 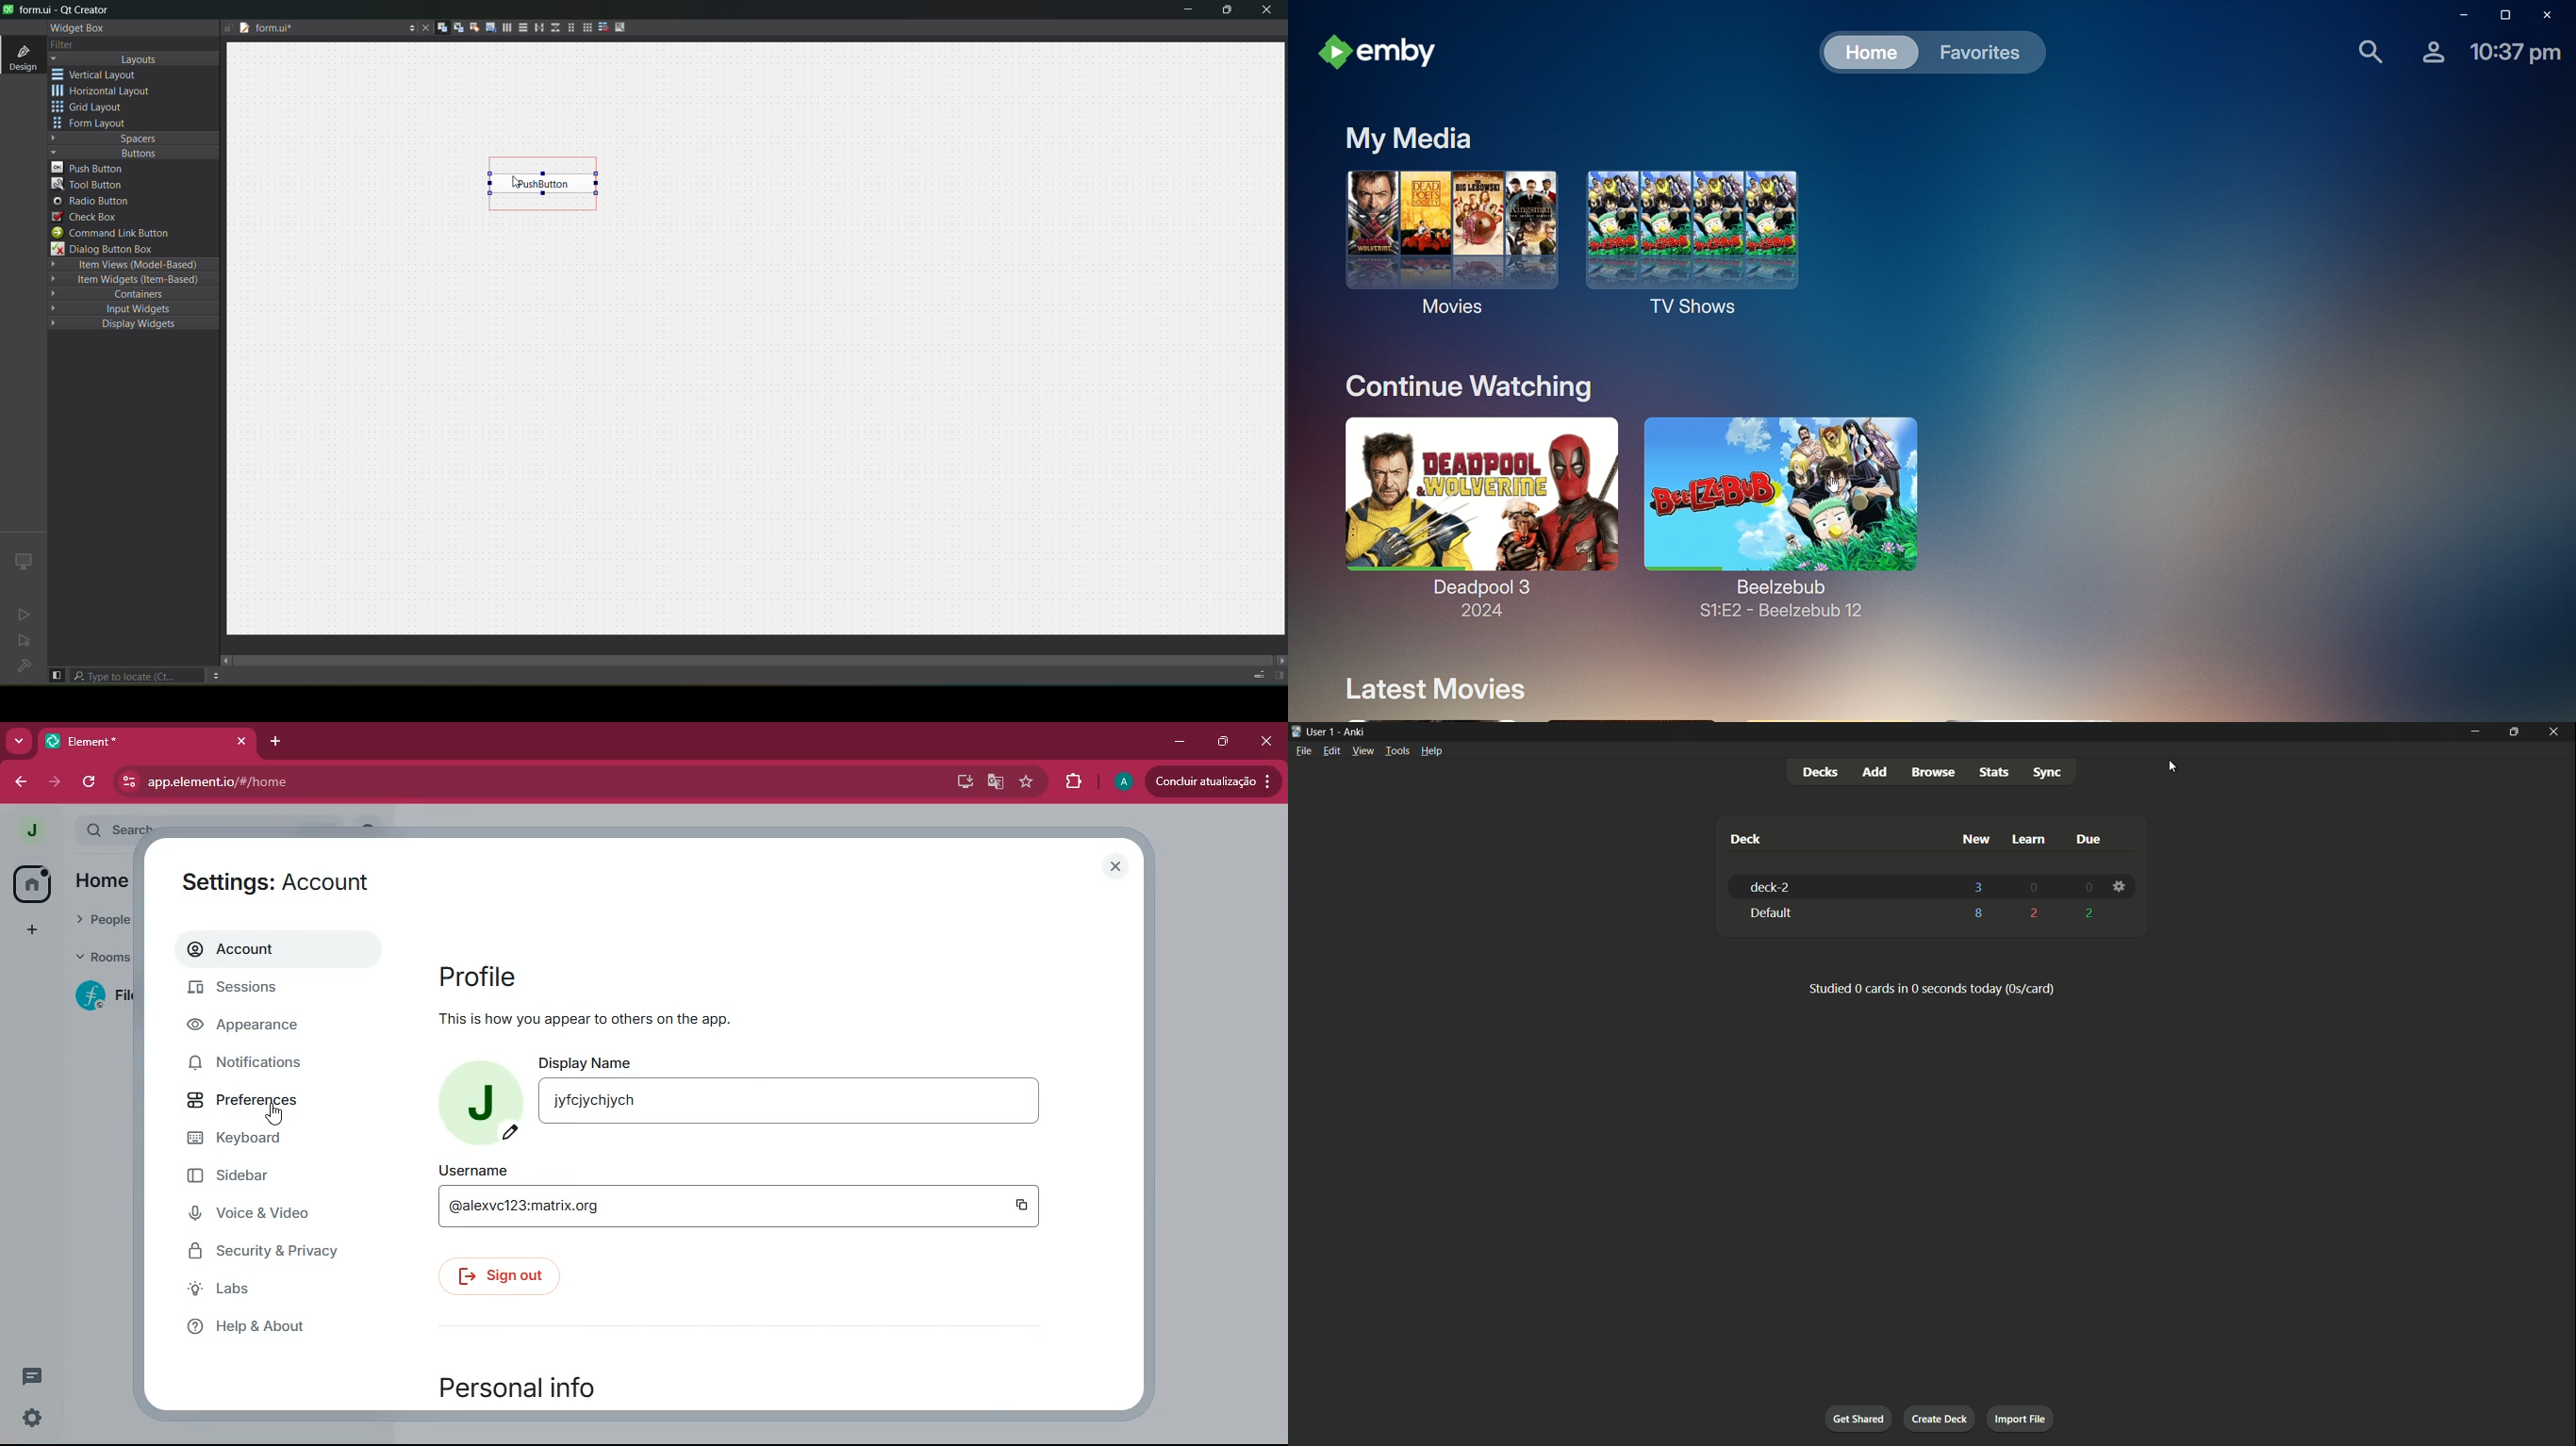 What do you see at coordinates (1934, 772) in the screenshot?
I see `browse` at bounding box center [1934, 772].